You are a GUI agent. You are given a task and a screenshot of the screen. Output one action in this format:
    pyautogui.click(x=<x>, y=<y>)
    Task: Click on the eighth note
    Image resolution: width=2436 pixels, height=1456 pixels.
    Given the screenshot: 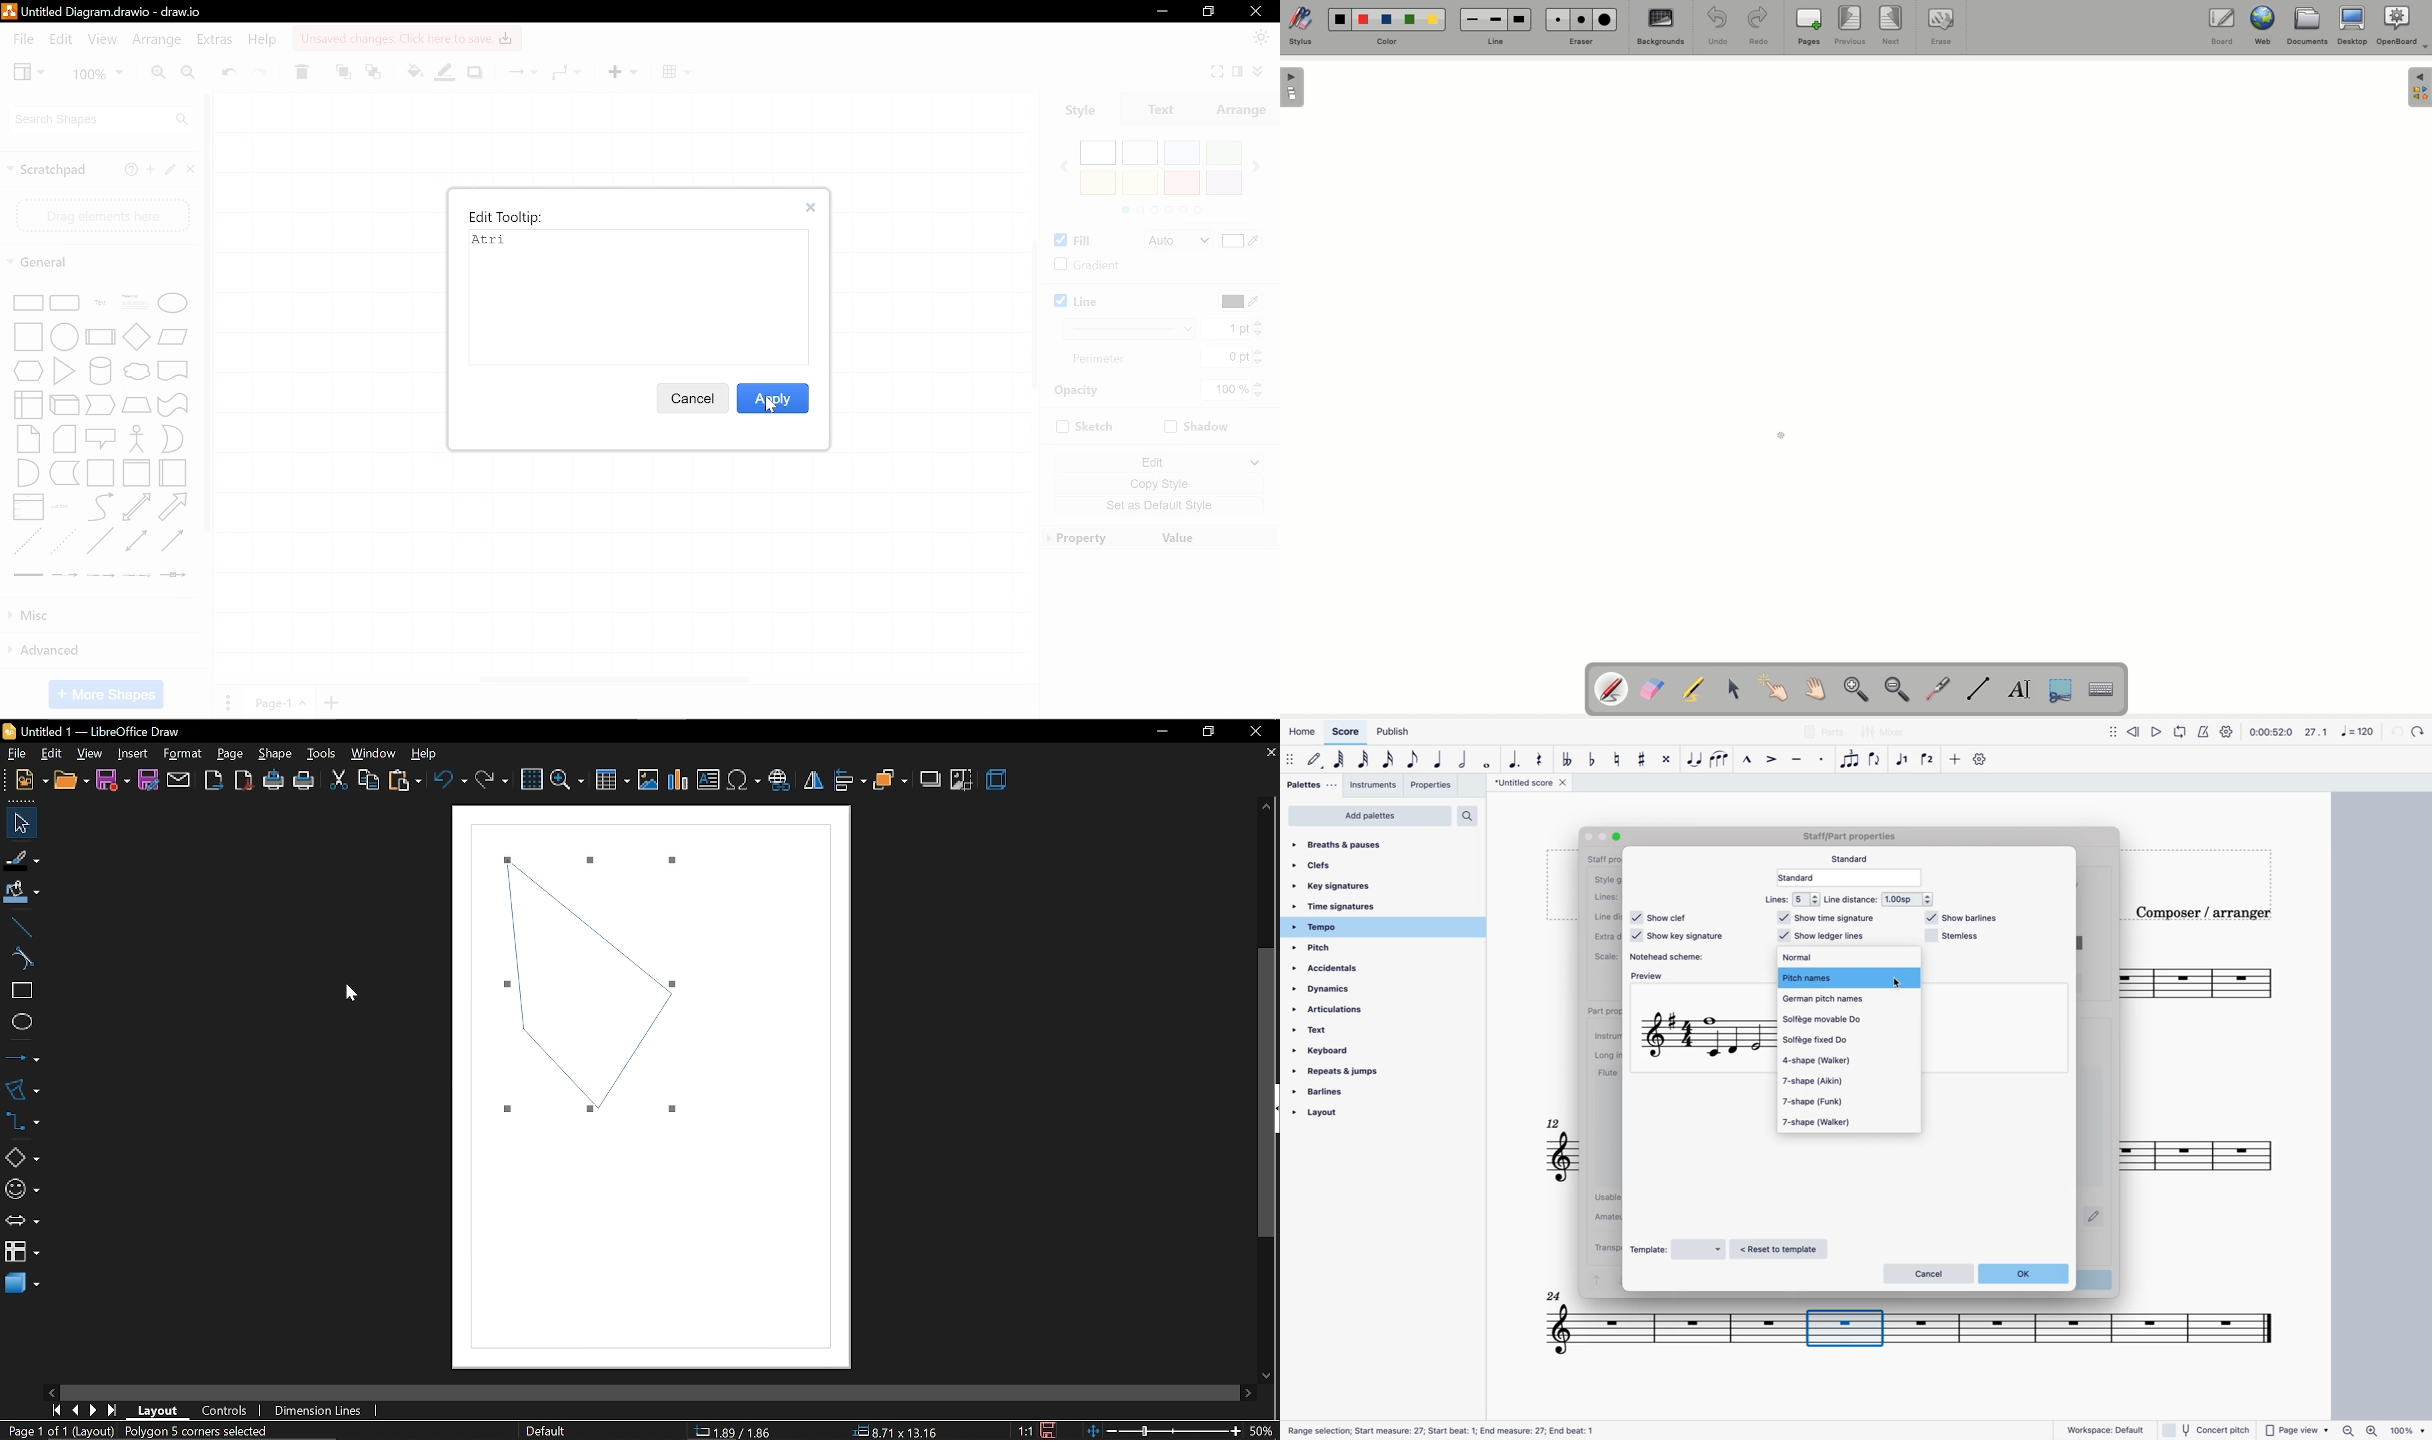 What is the action you would take?
    pyautogui.click(x=1414, y=760)
    